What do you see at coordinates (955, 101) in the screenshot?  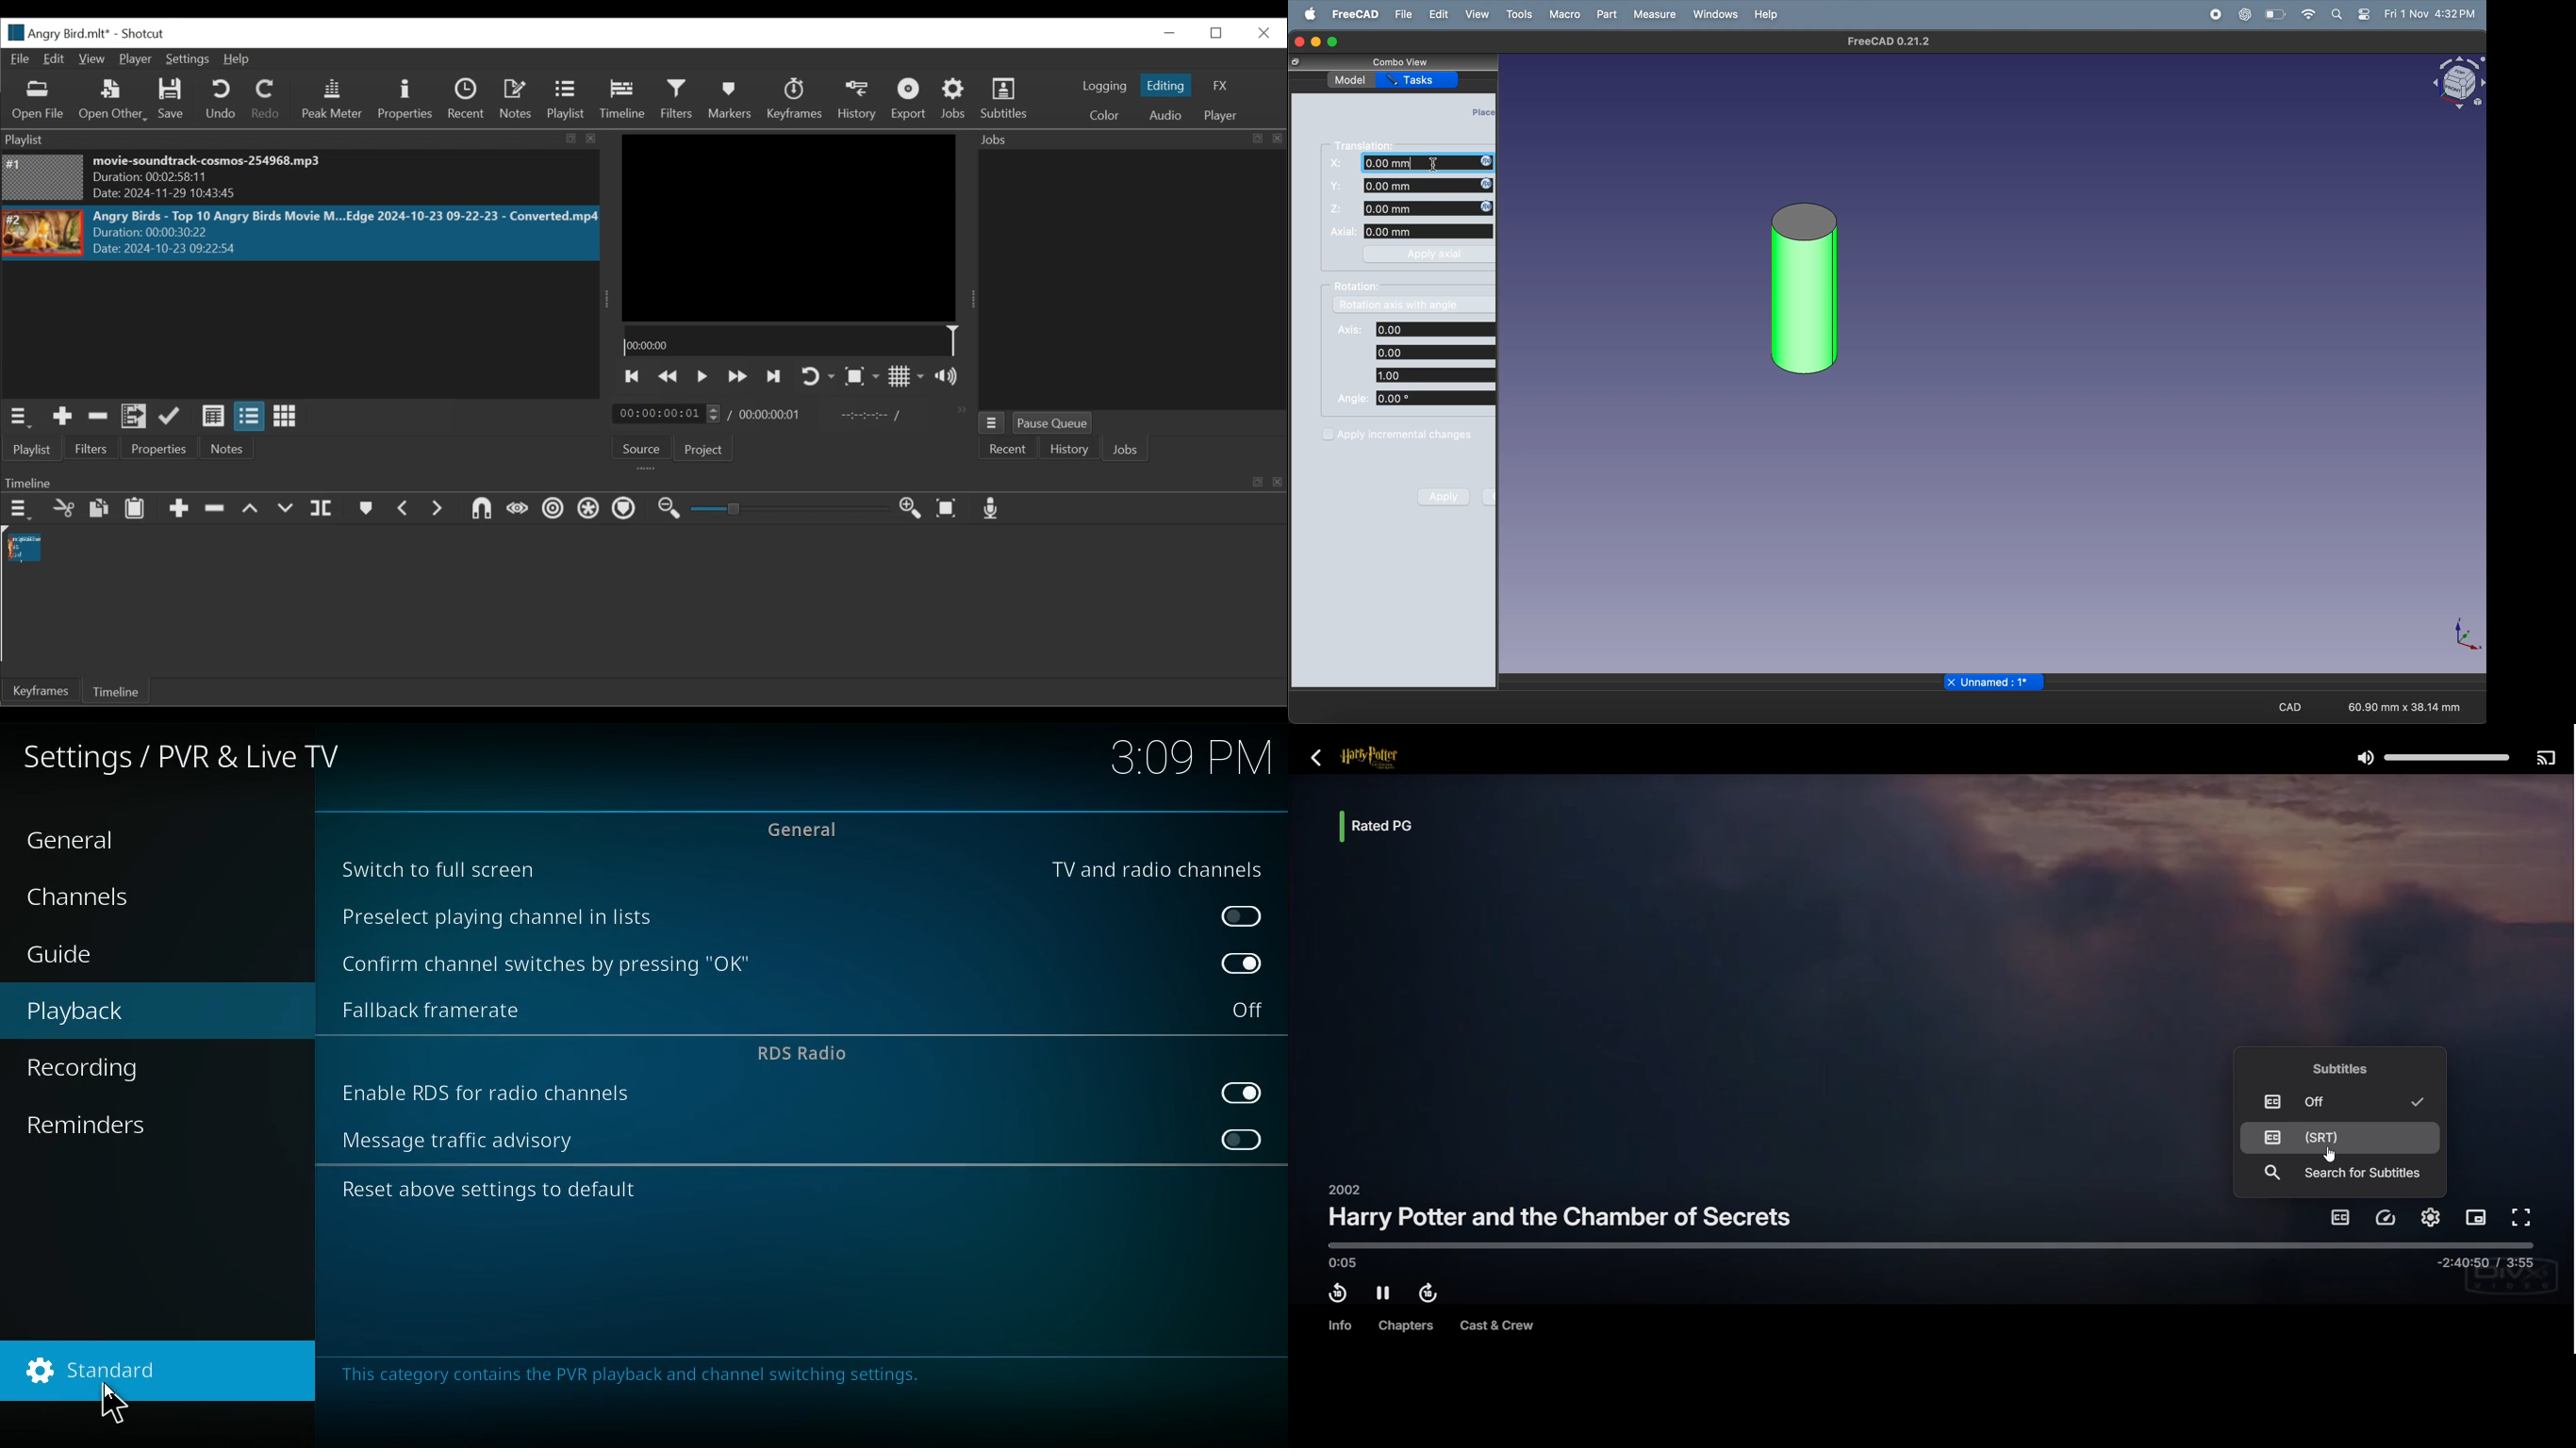 I see `Jobs` at bounding box center [955, 101].